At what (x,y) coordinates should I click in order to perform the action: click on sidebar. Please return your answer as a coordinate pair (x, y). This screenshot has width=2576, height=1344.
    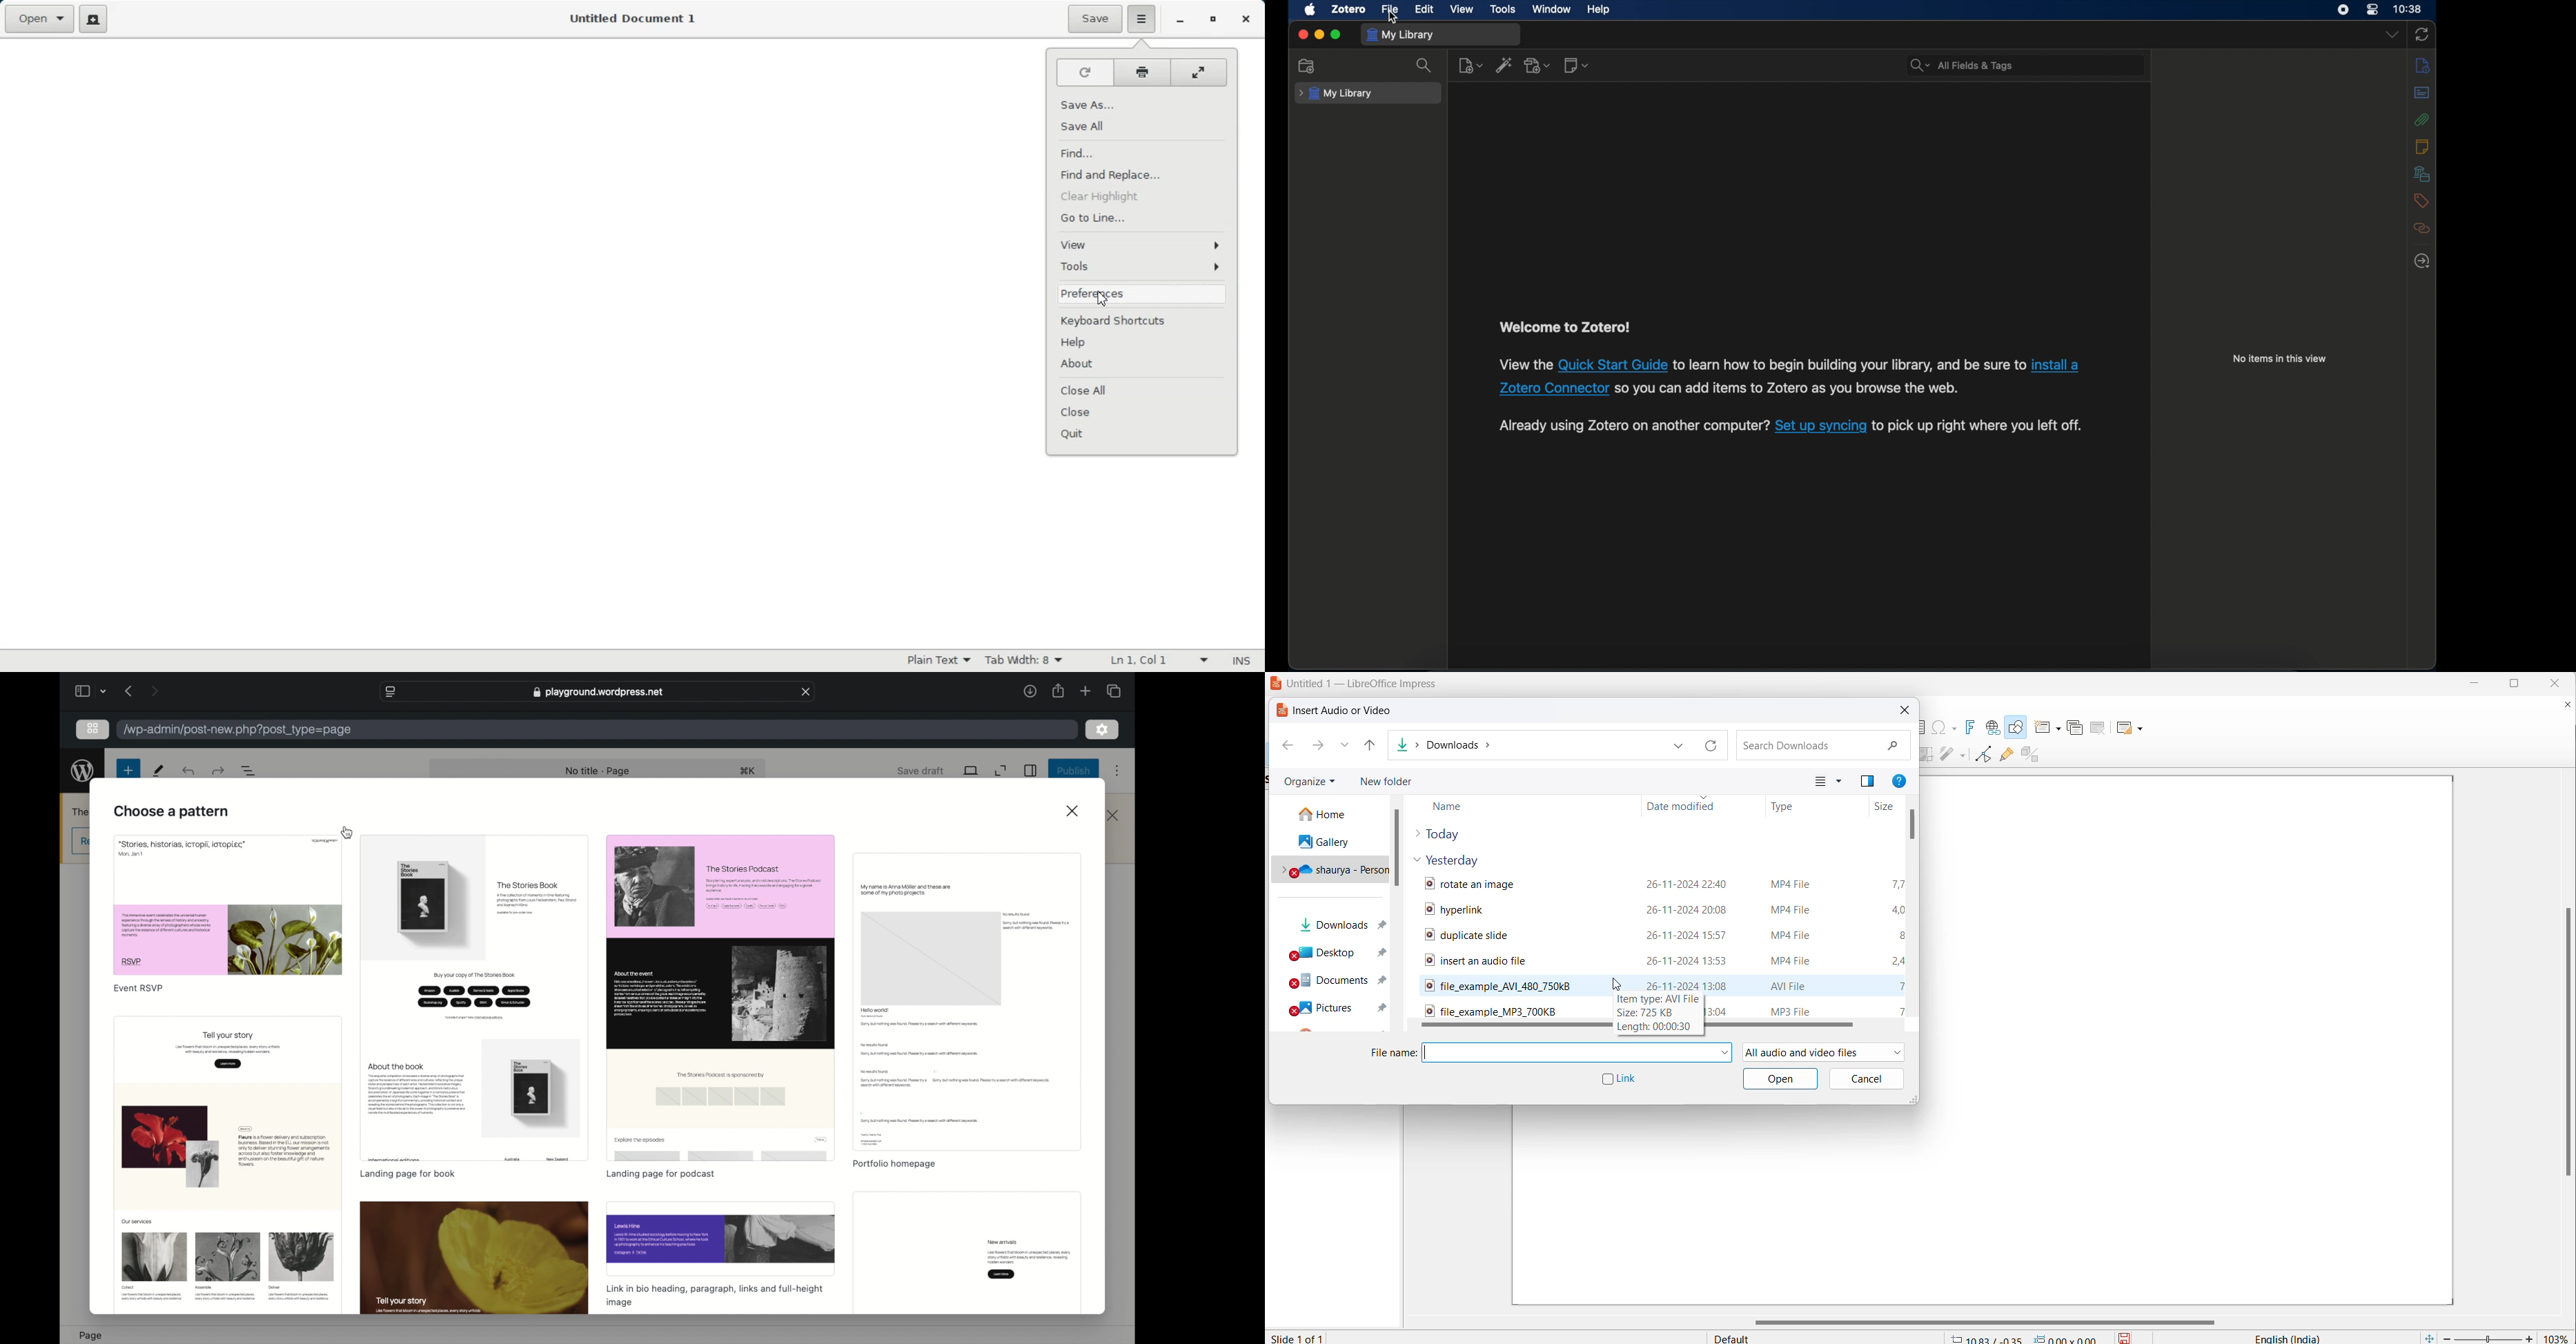
    Looking at the image, I should click on (1031, 770).